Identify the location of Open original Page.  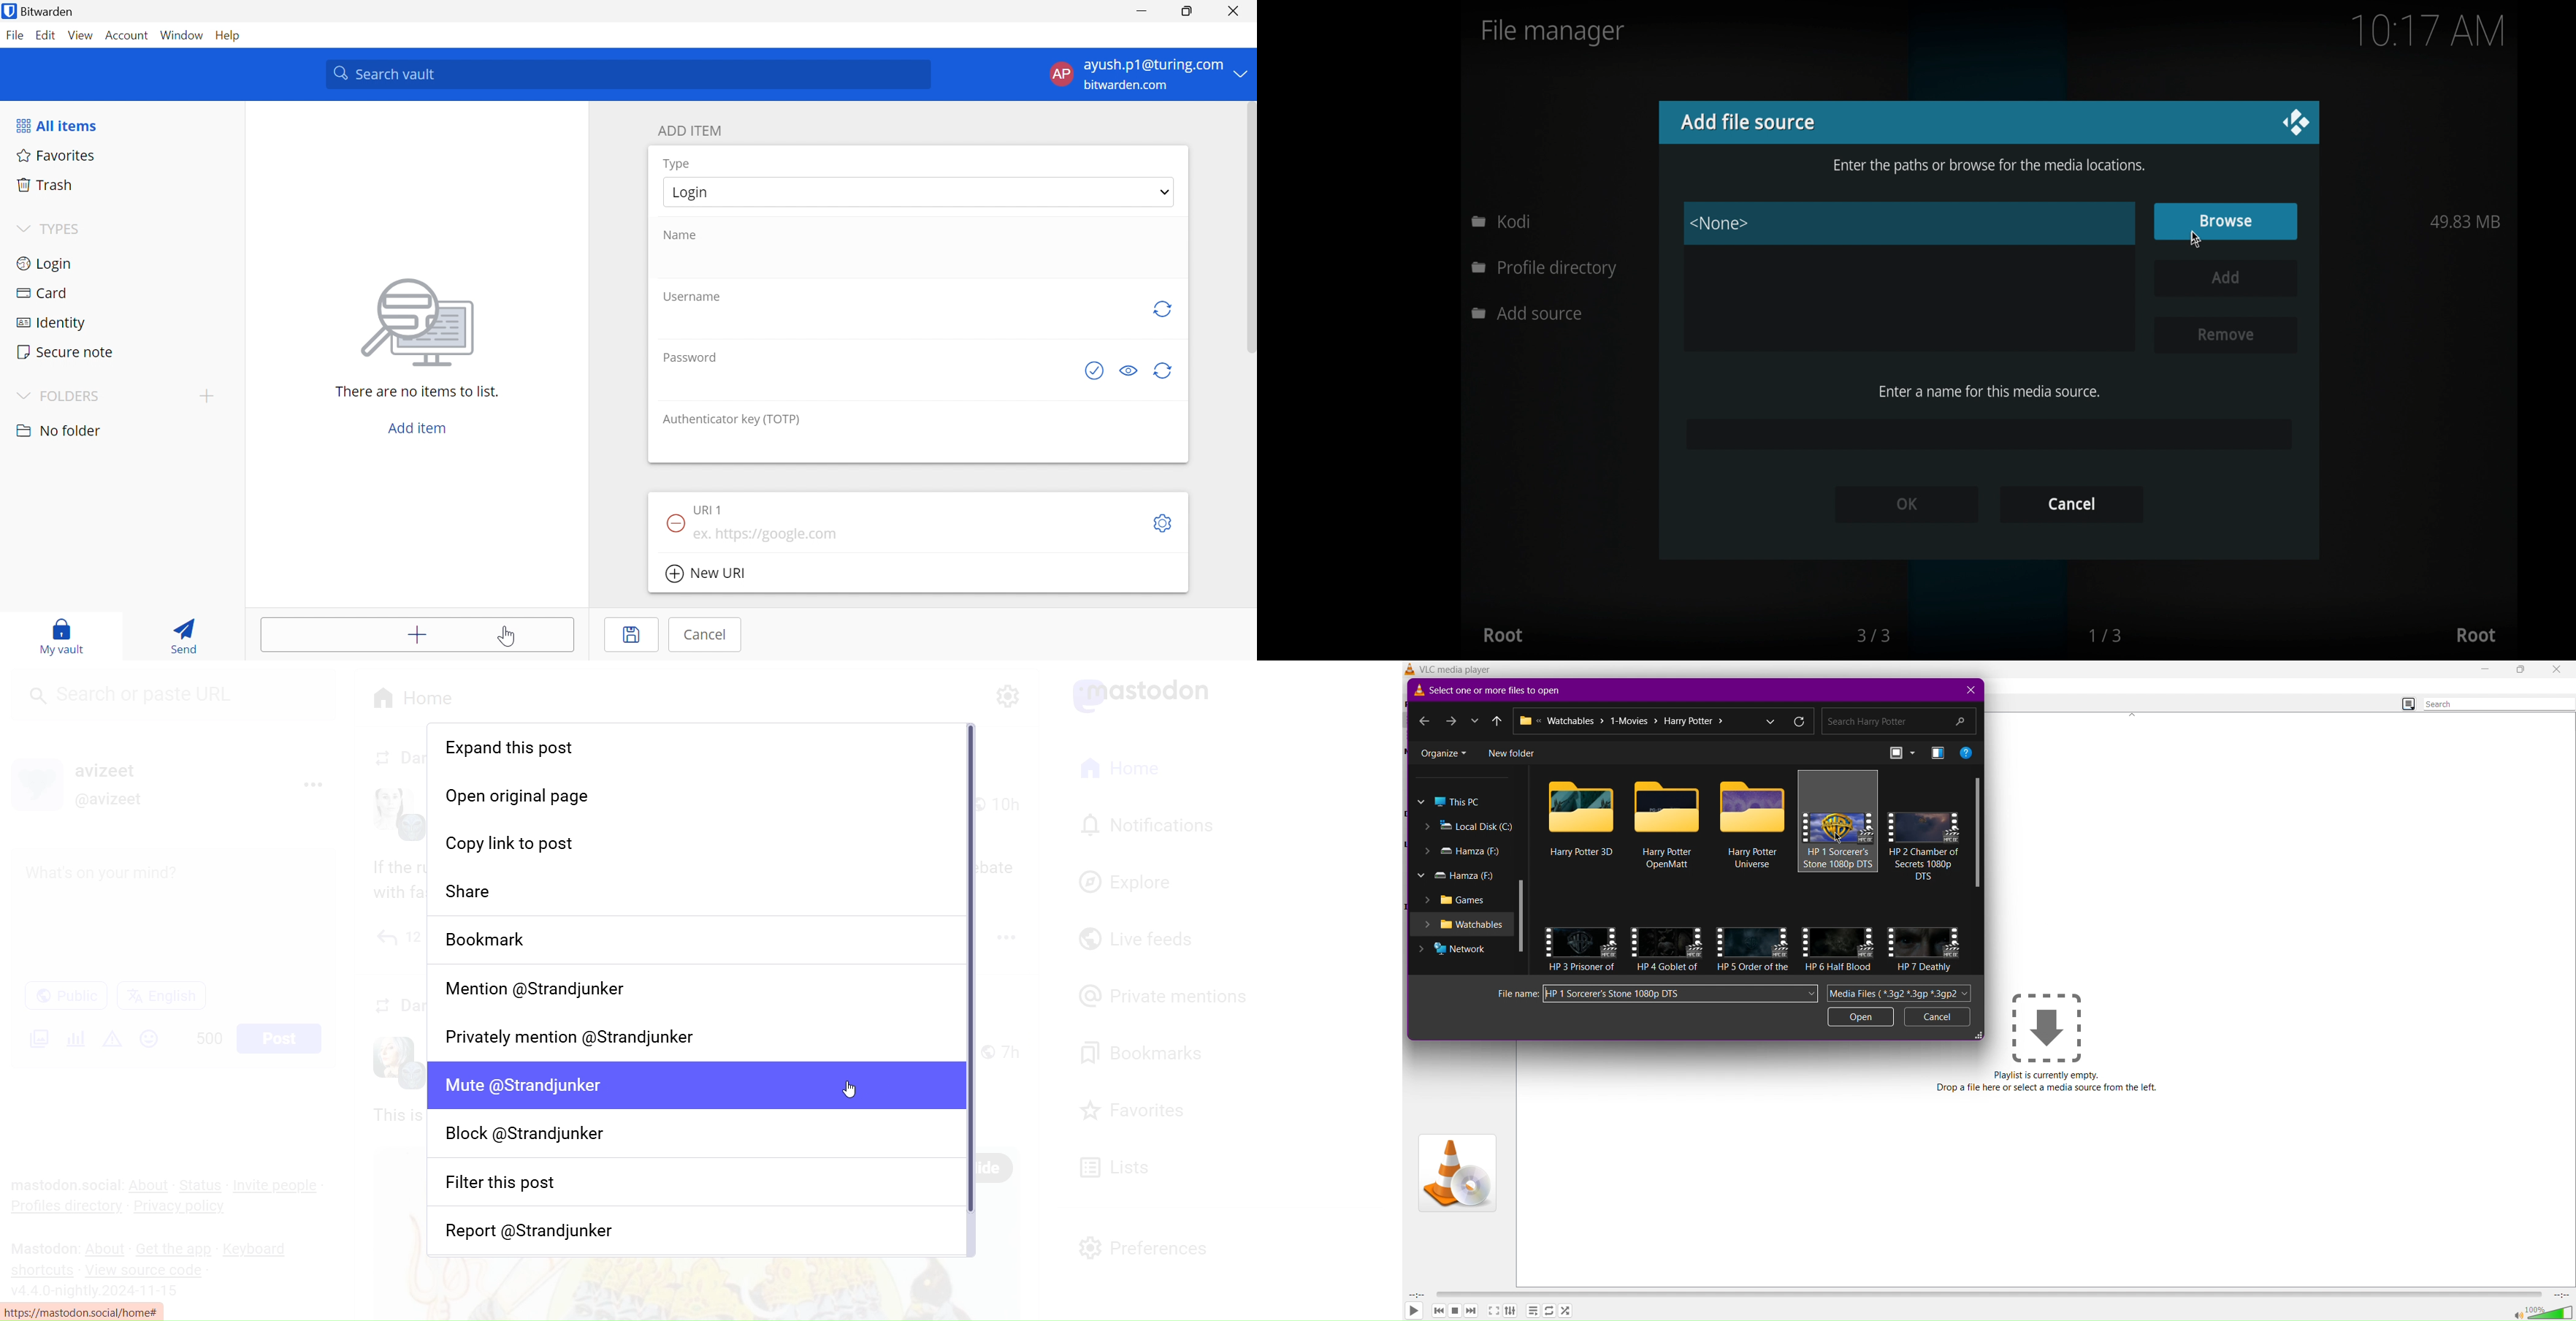
(689, 799).